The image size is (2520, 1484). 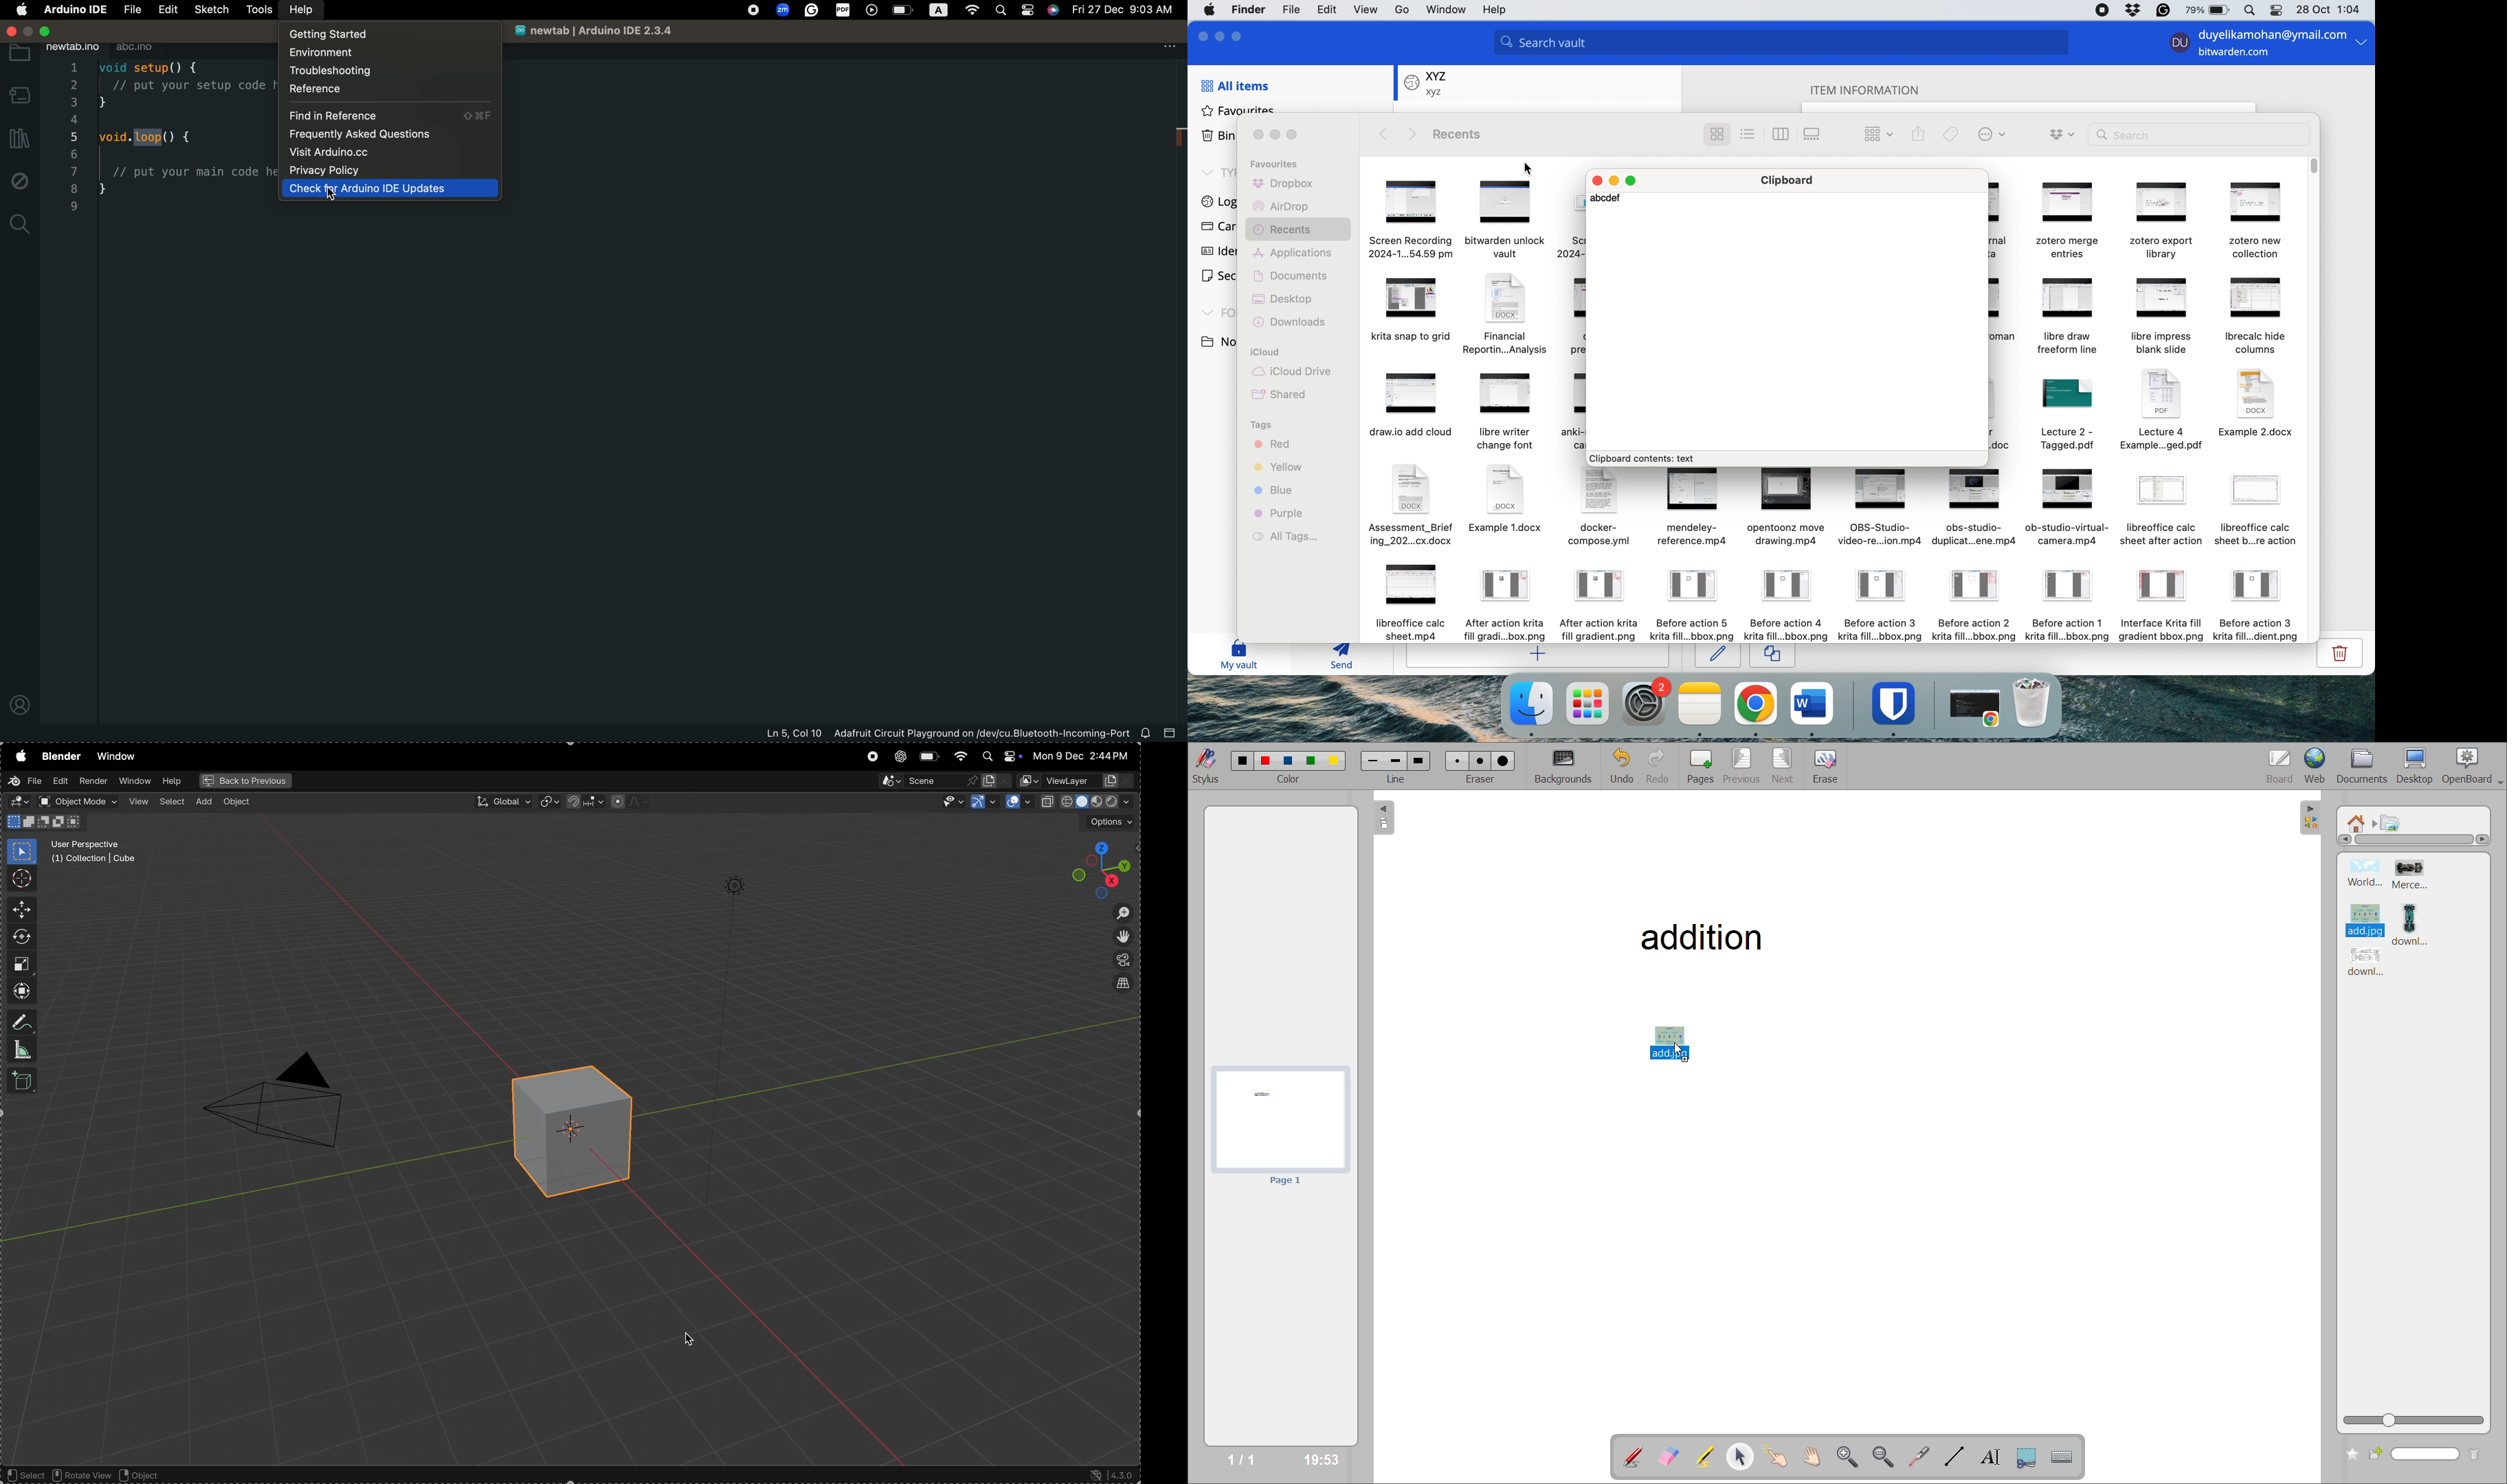 What do you see at coordinates (1636, 180) in the screenshot?
I see `maximise` at bounding box center [1636, 180].